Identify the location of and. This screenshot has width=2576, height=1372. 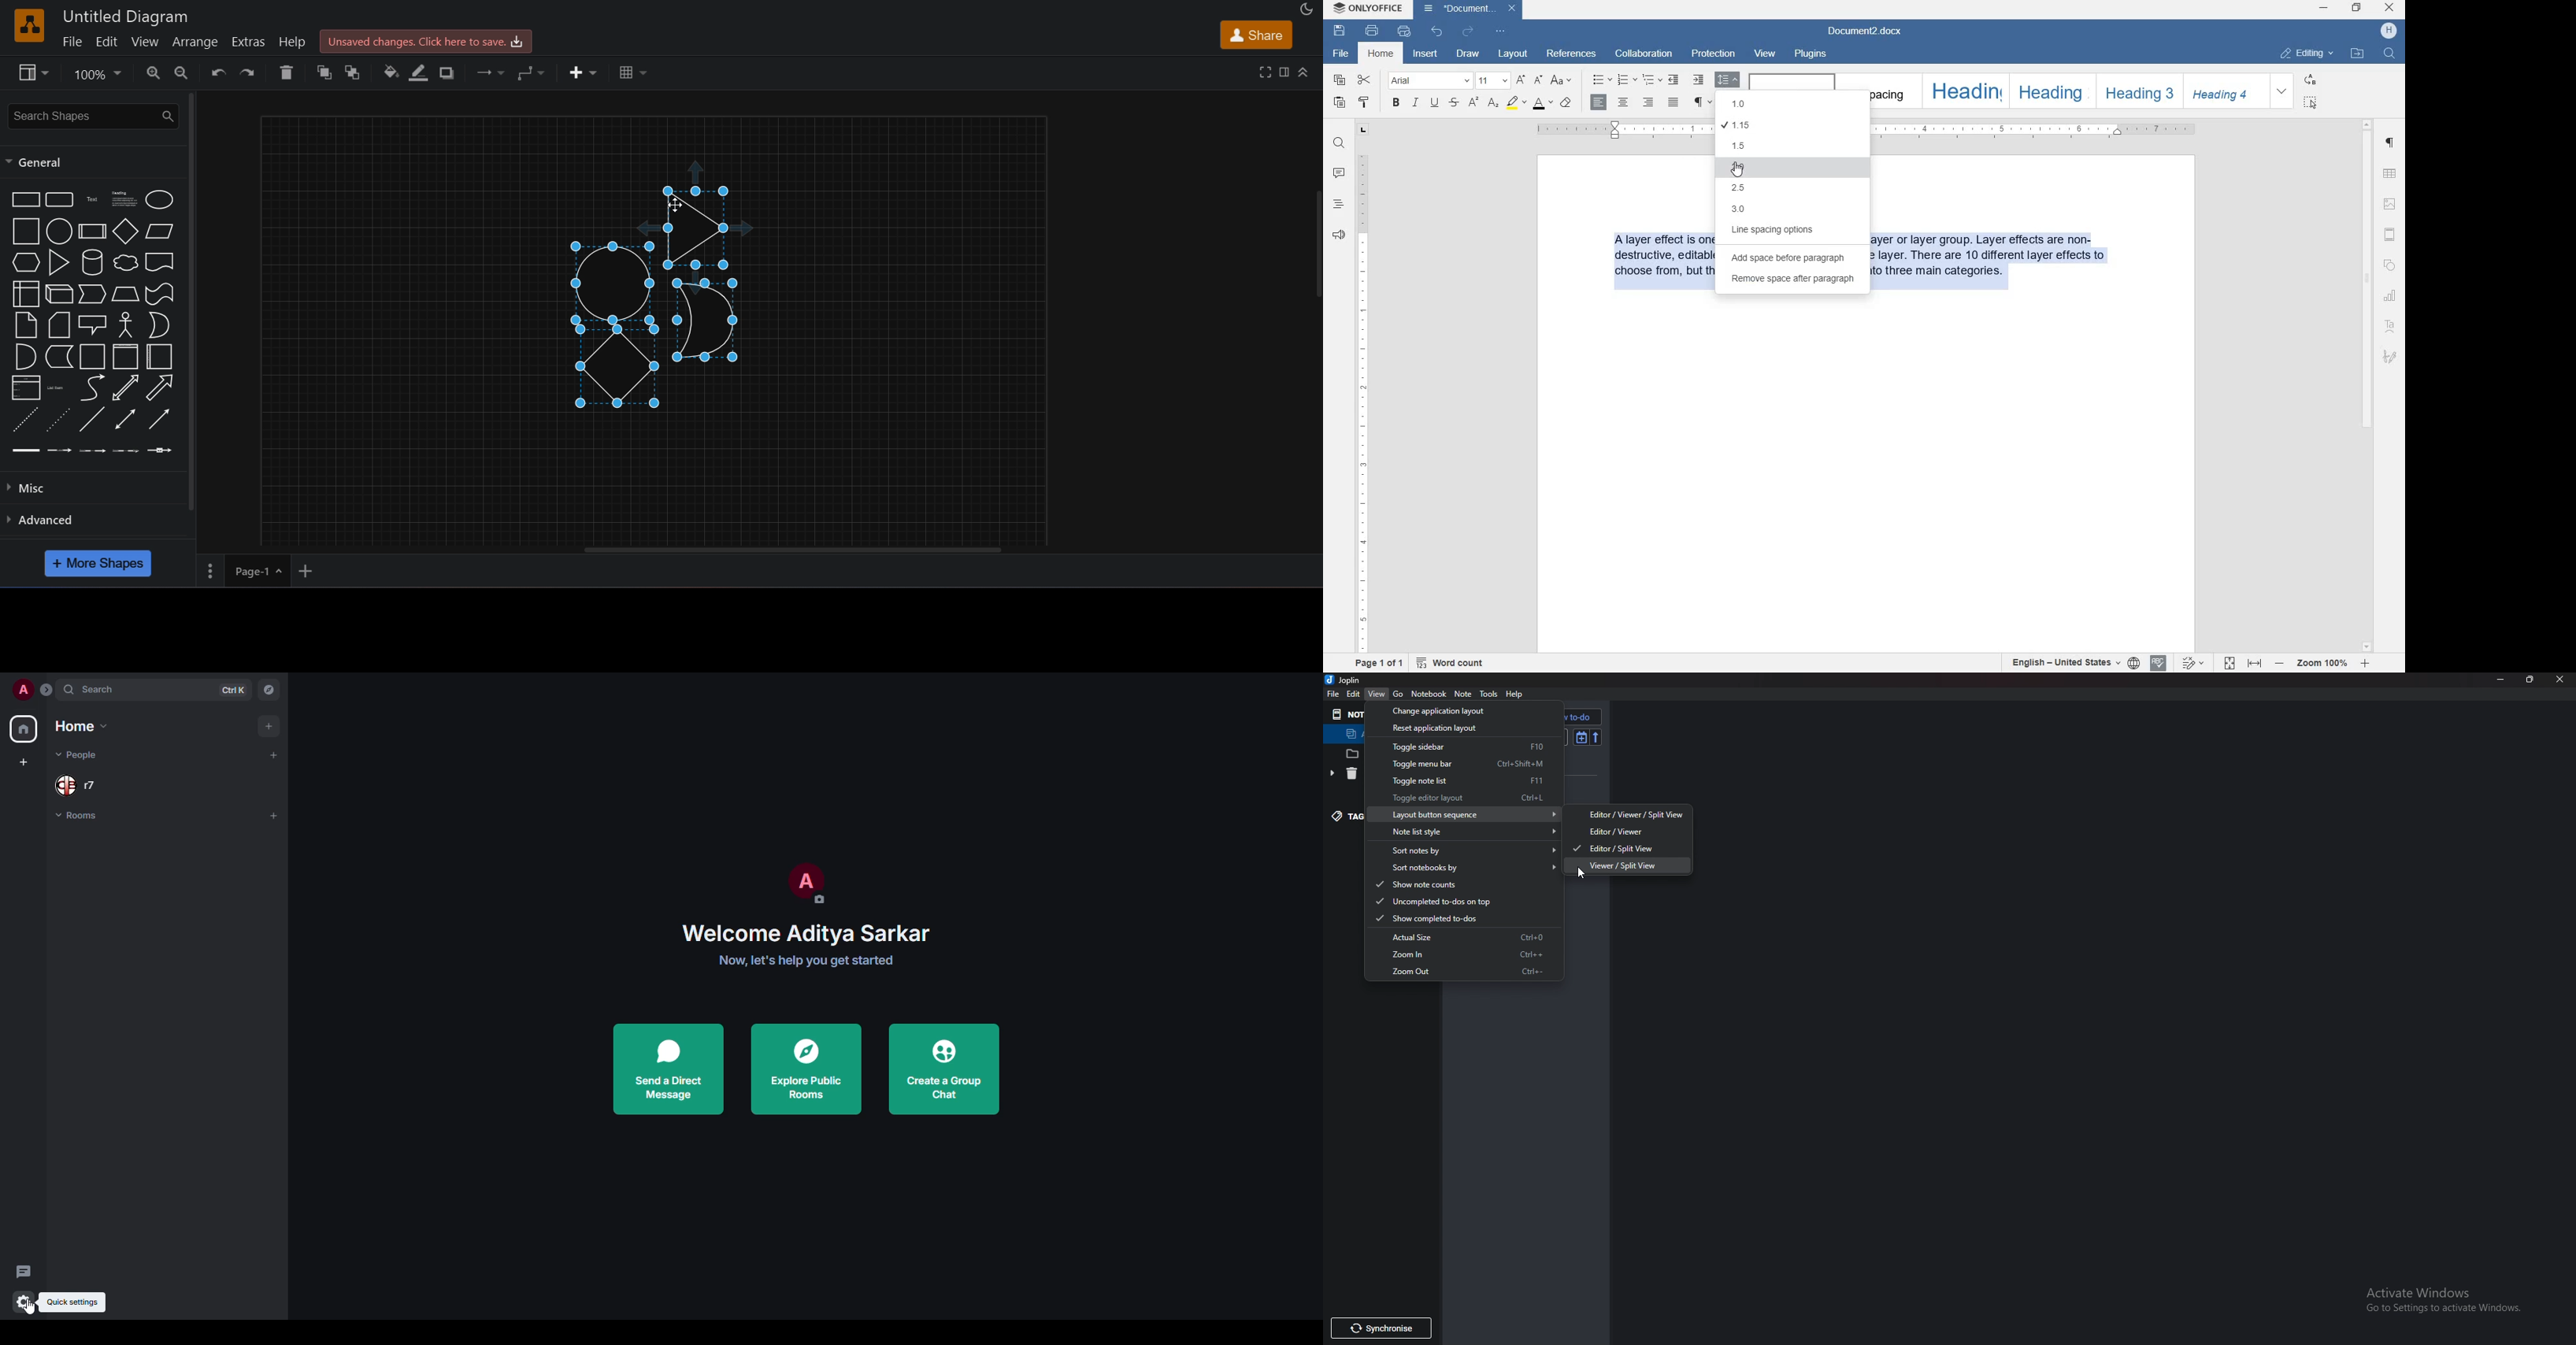
(24, 356).